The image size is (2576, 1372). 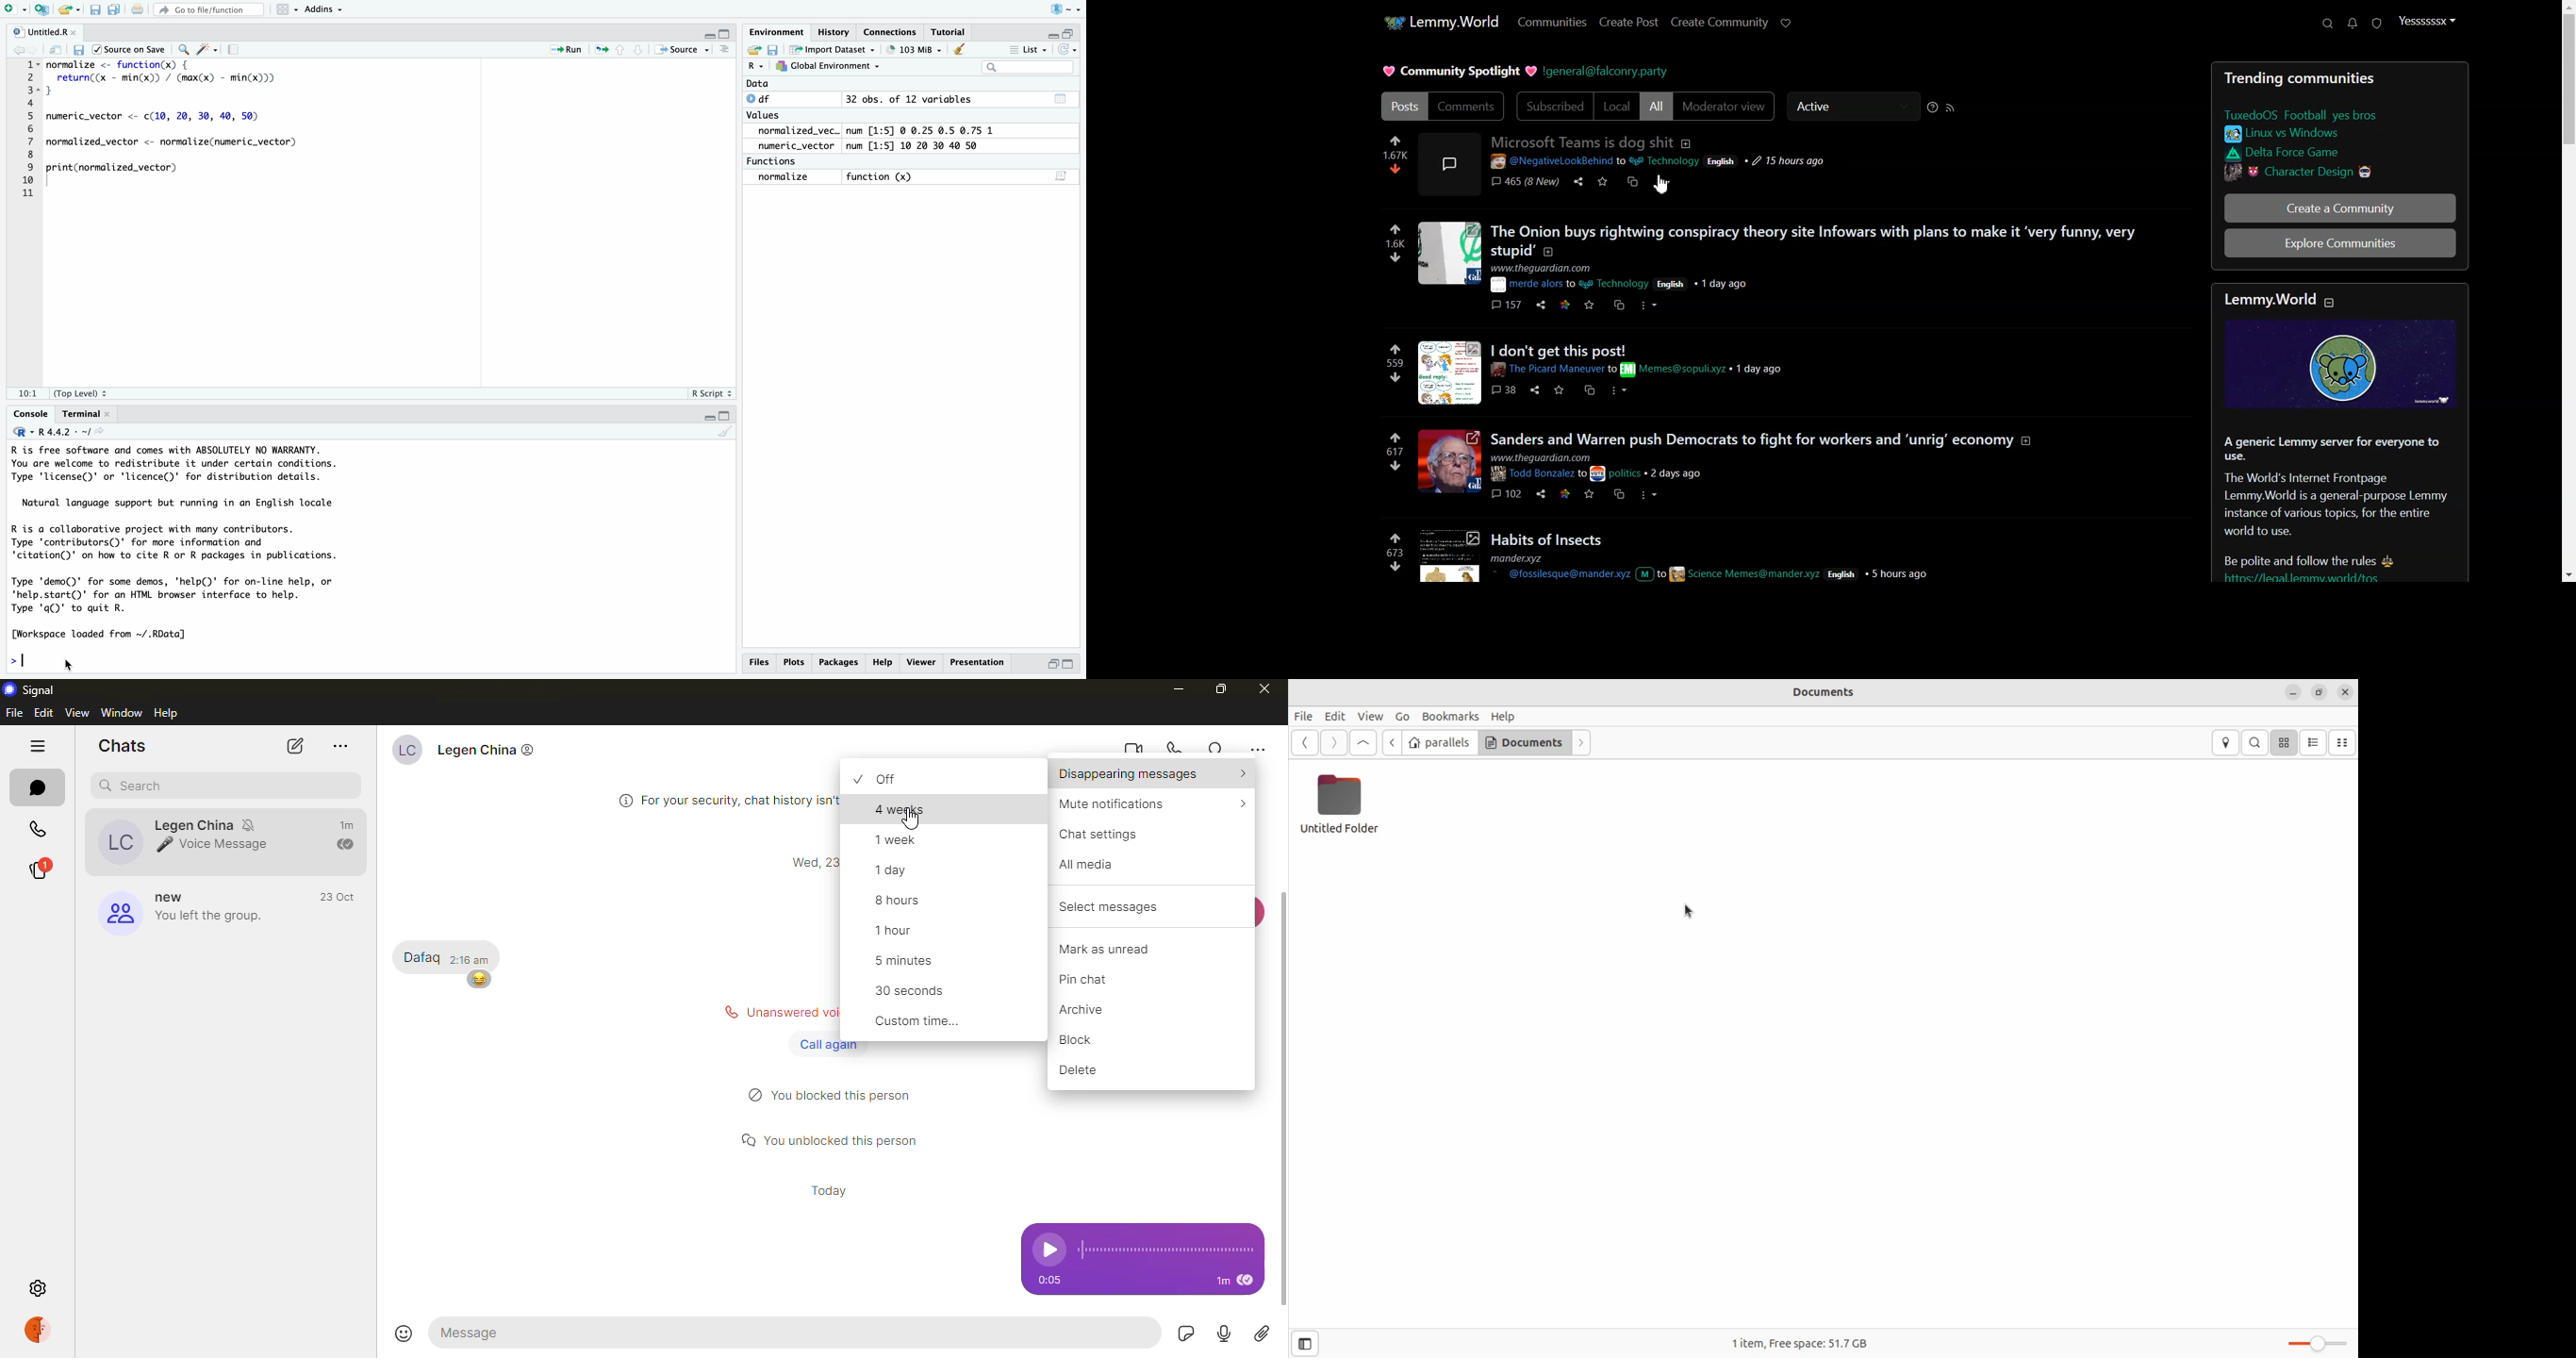 What do you see at coordinates (913, 50) in the screenshot?
I see `103kib used by R session (Source: Windows System)` at bounding box center [913, 50].